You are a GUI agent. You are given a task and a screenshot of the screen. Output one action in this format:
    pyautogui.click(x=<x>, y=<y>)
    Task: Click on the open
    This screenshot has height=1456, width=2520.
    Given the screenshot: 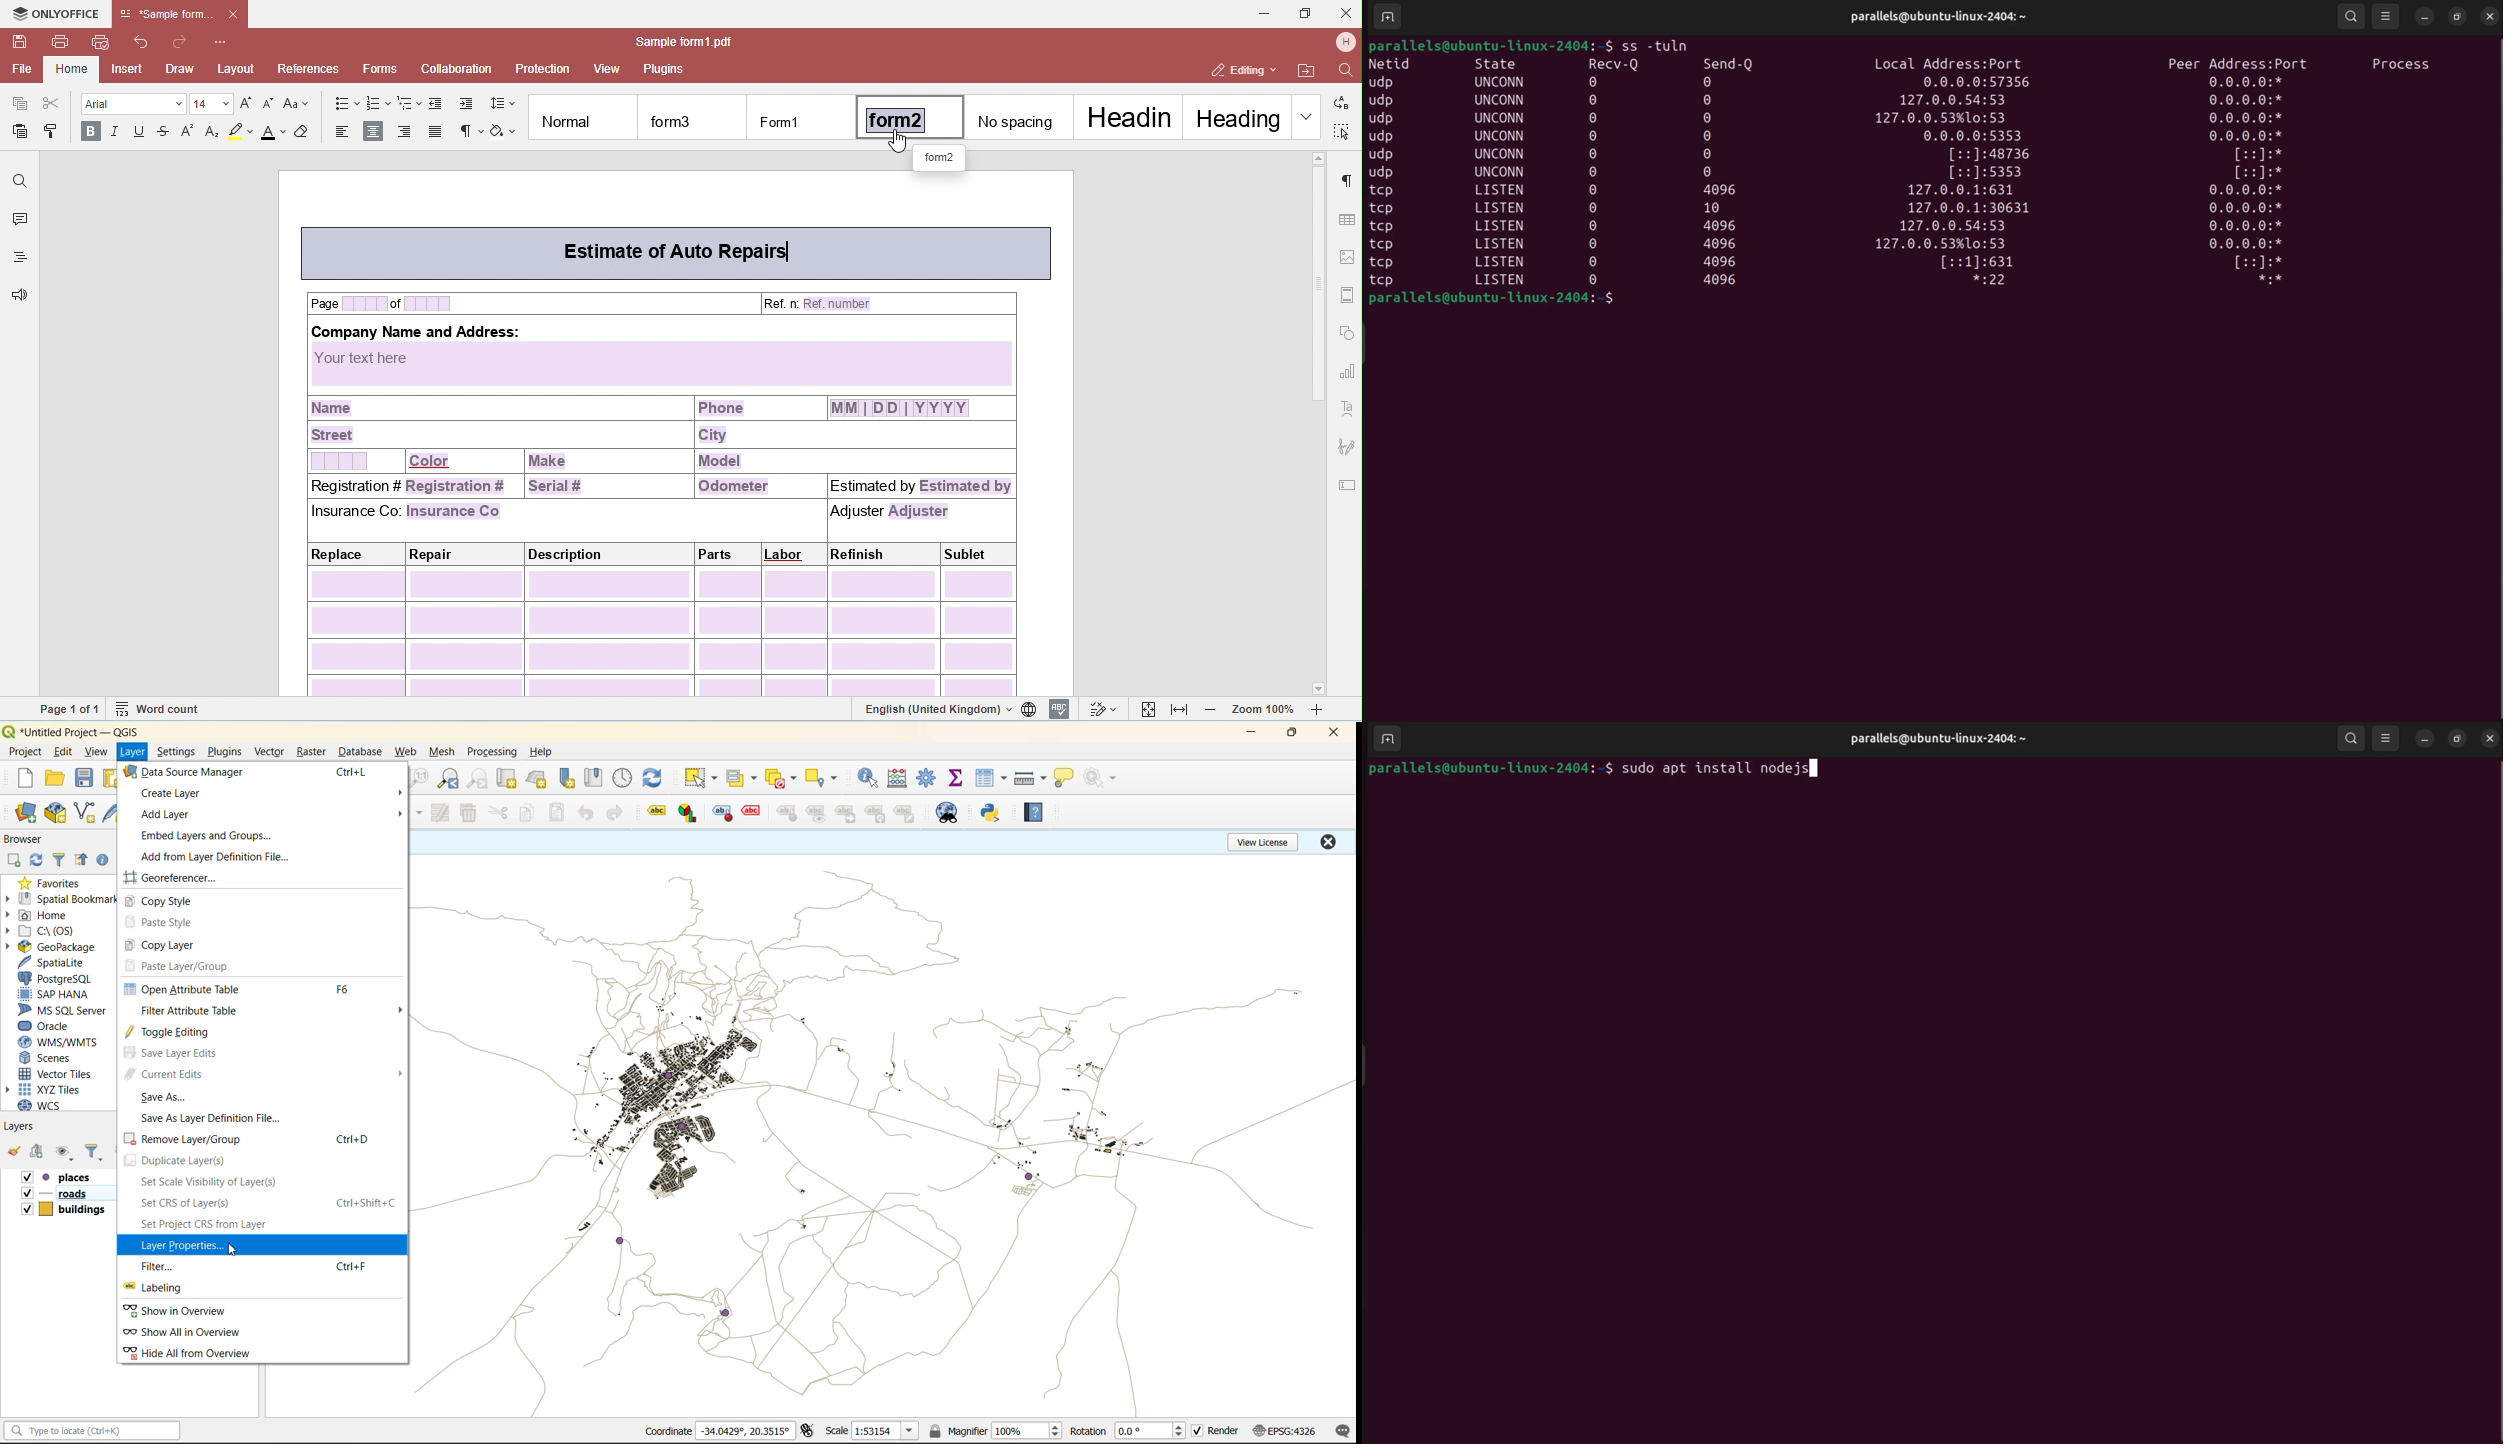 What is the action you would take?
    pyautogui.click(x=12, y=1152)
    